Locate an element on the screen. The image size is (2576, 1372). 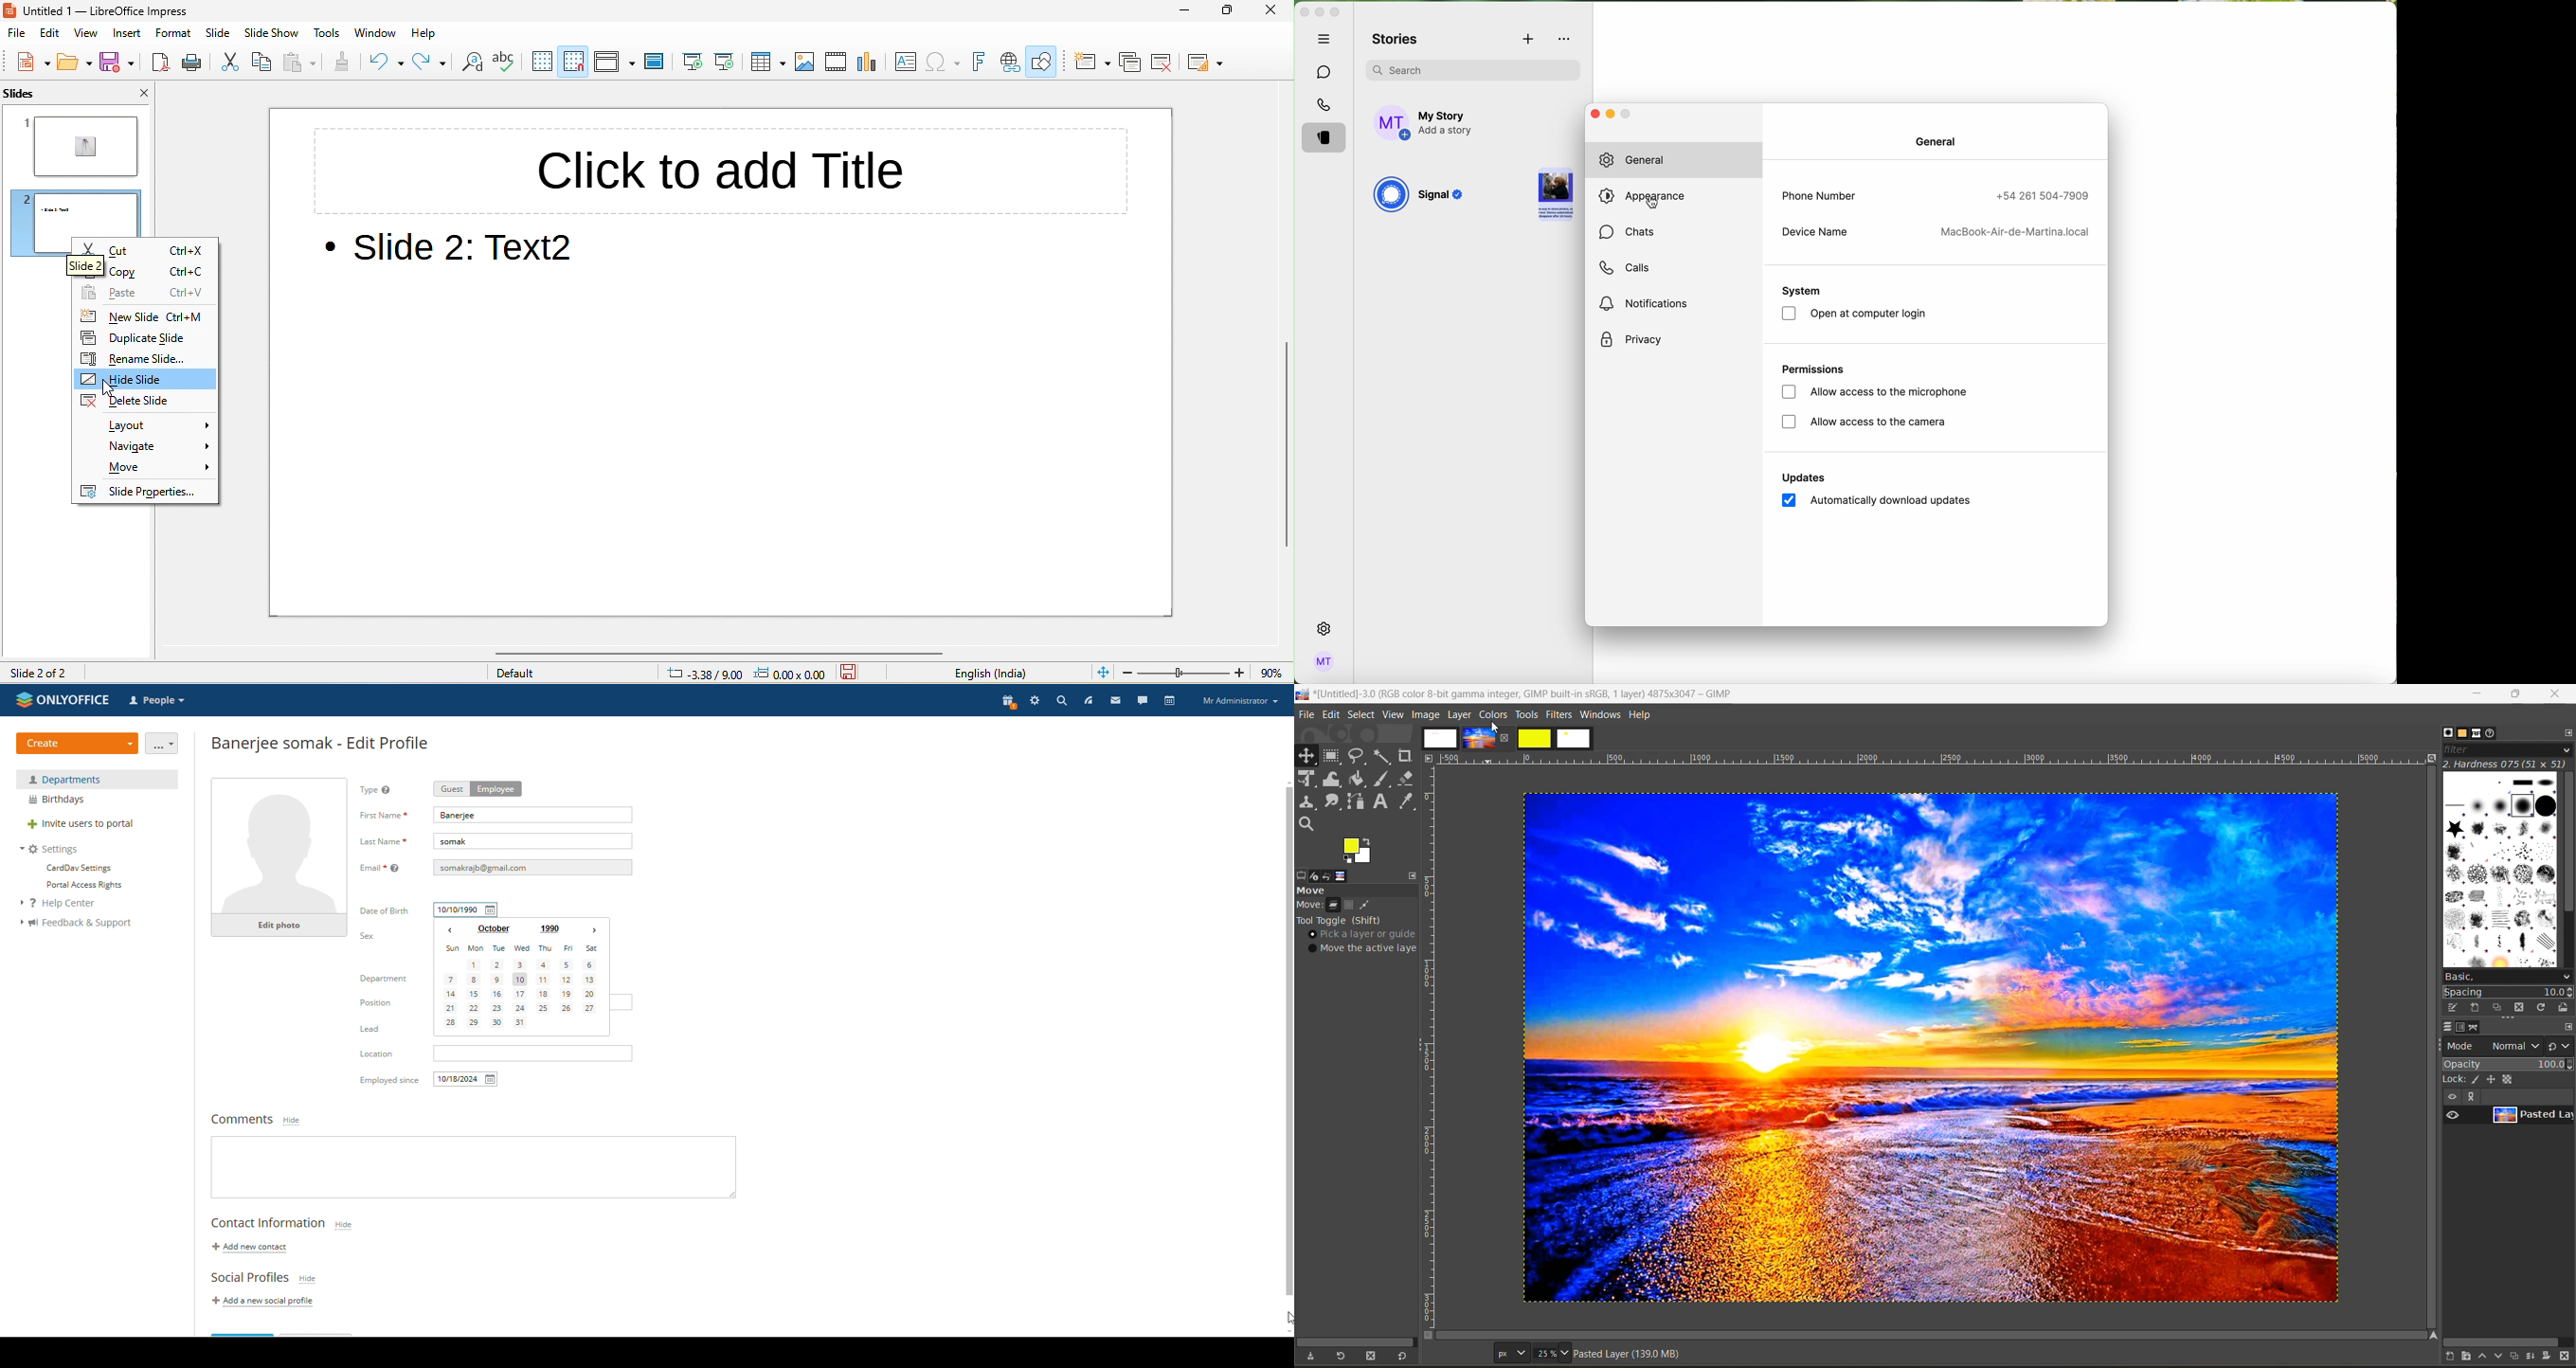
Last Name * is located at coordinates (383, 843).